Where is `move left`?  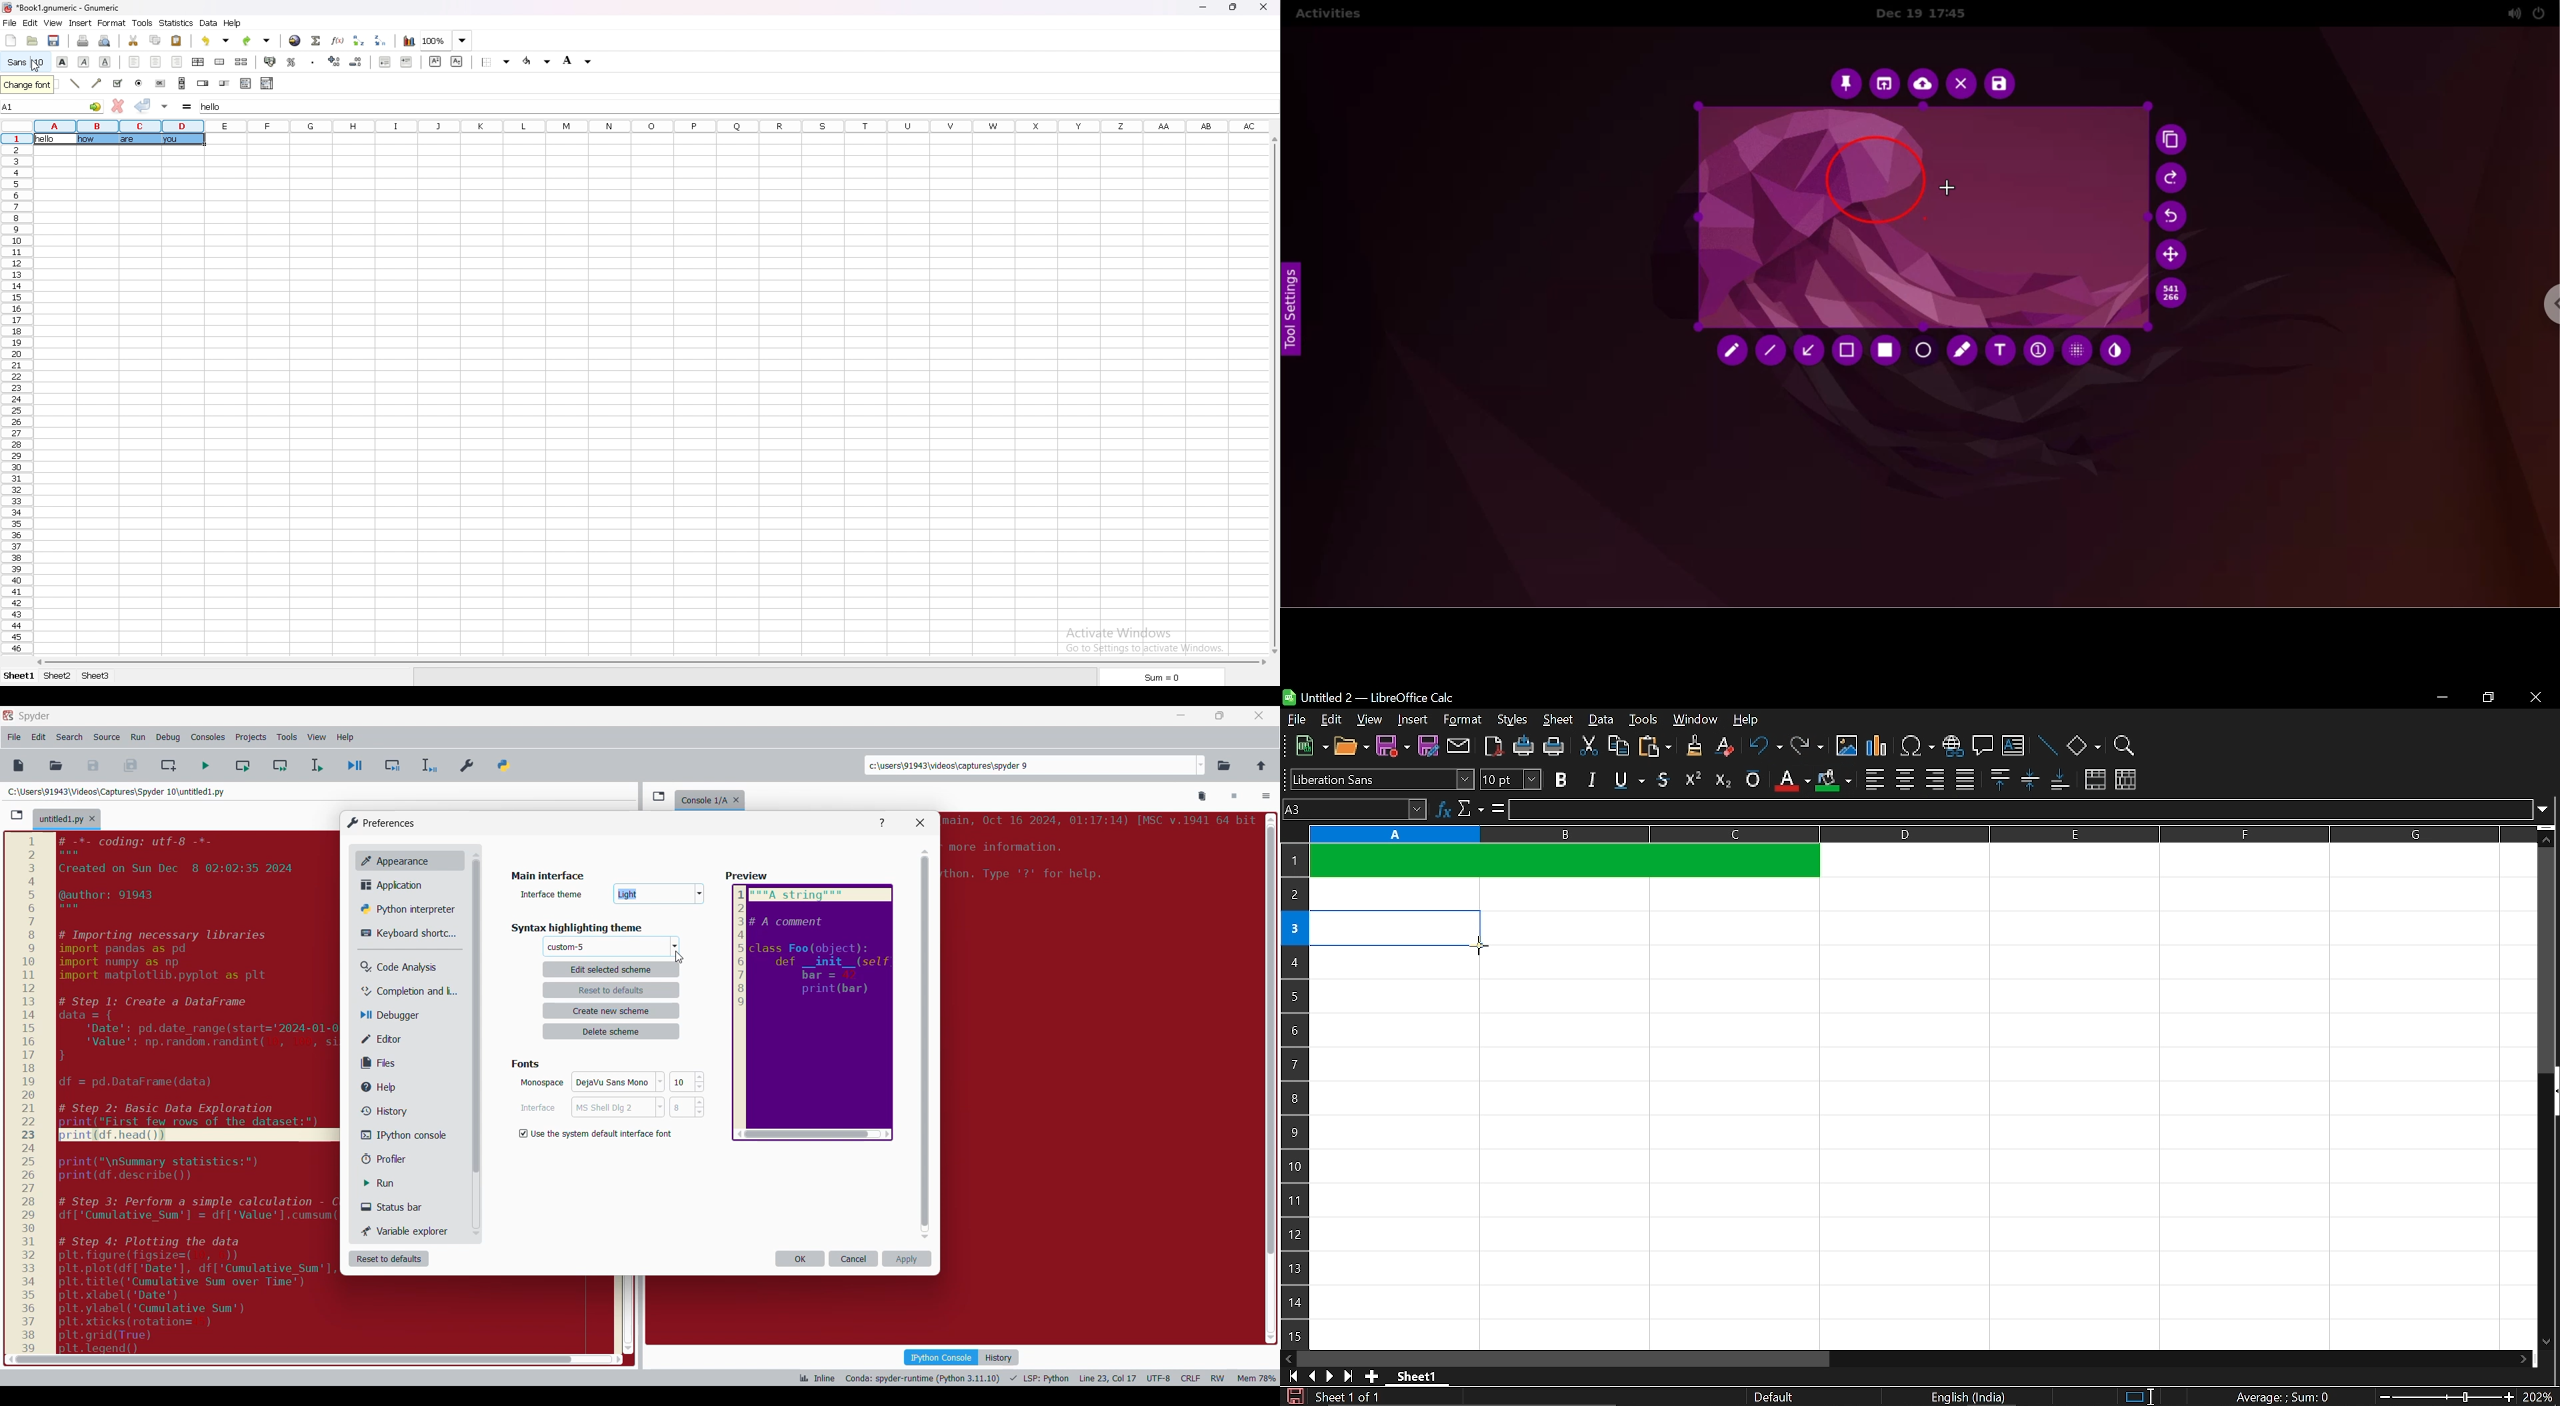
move left is located at coordinates (1288, 1359).